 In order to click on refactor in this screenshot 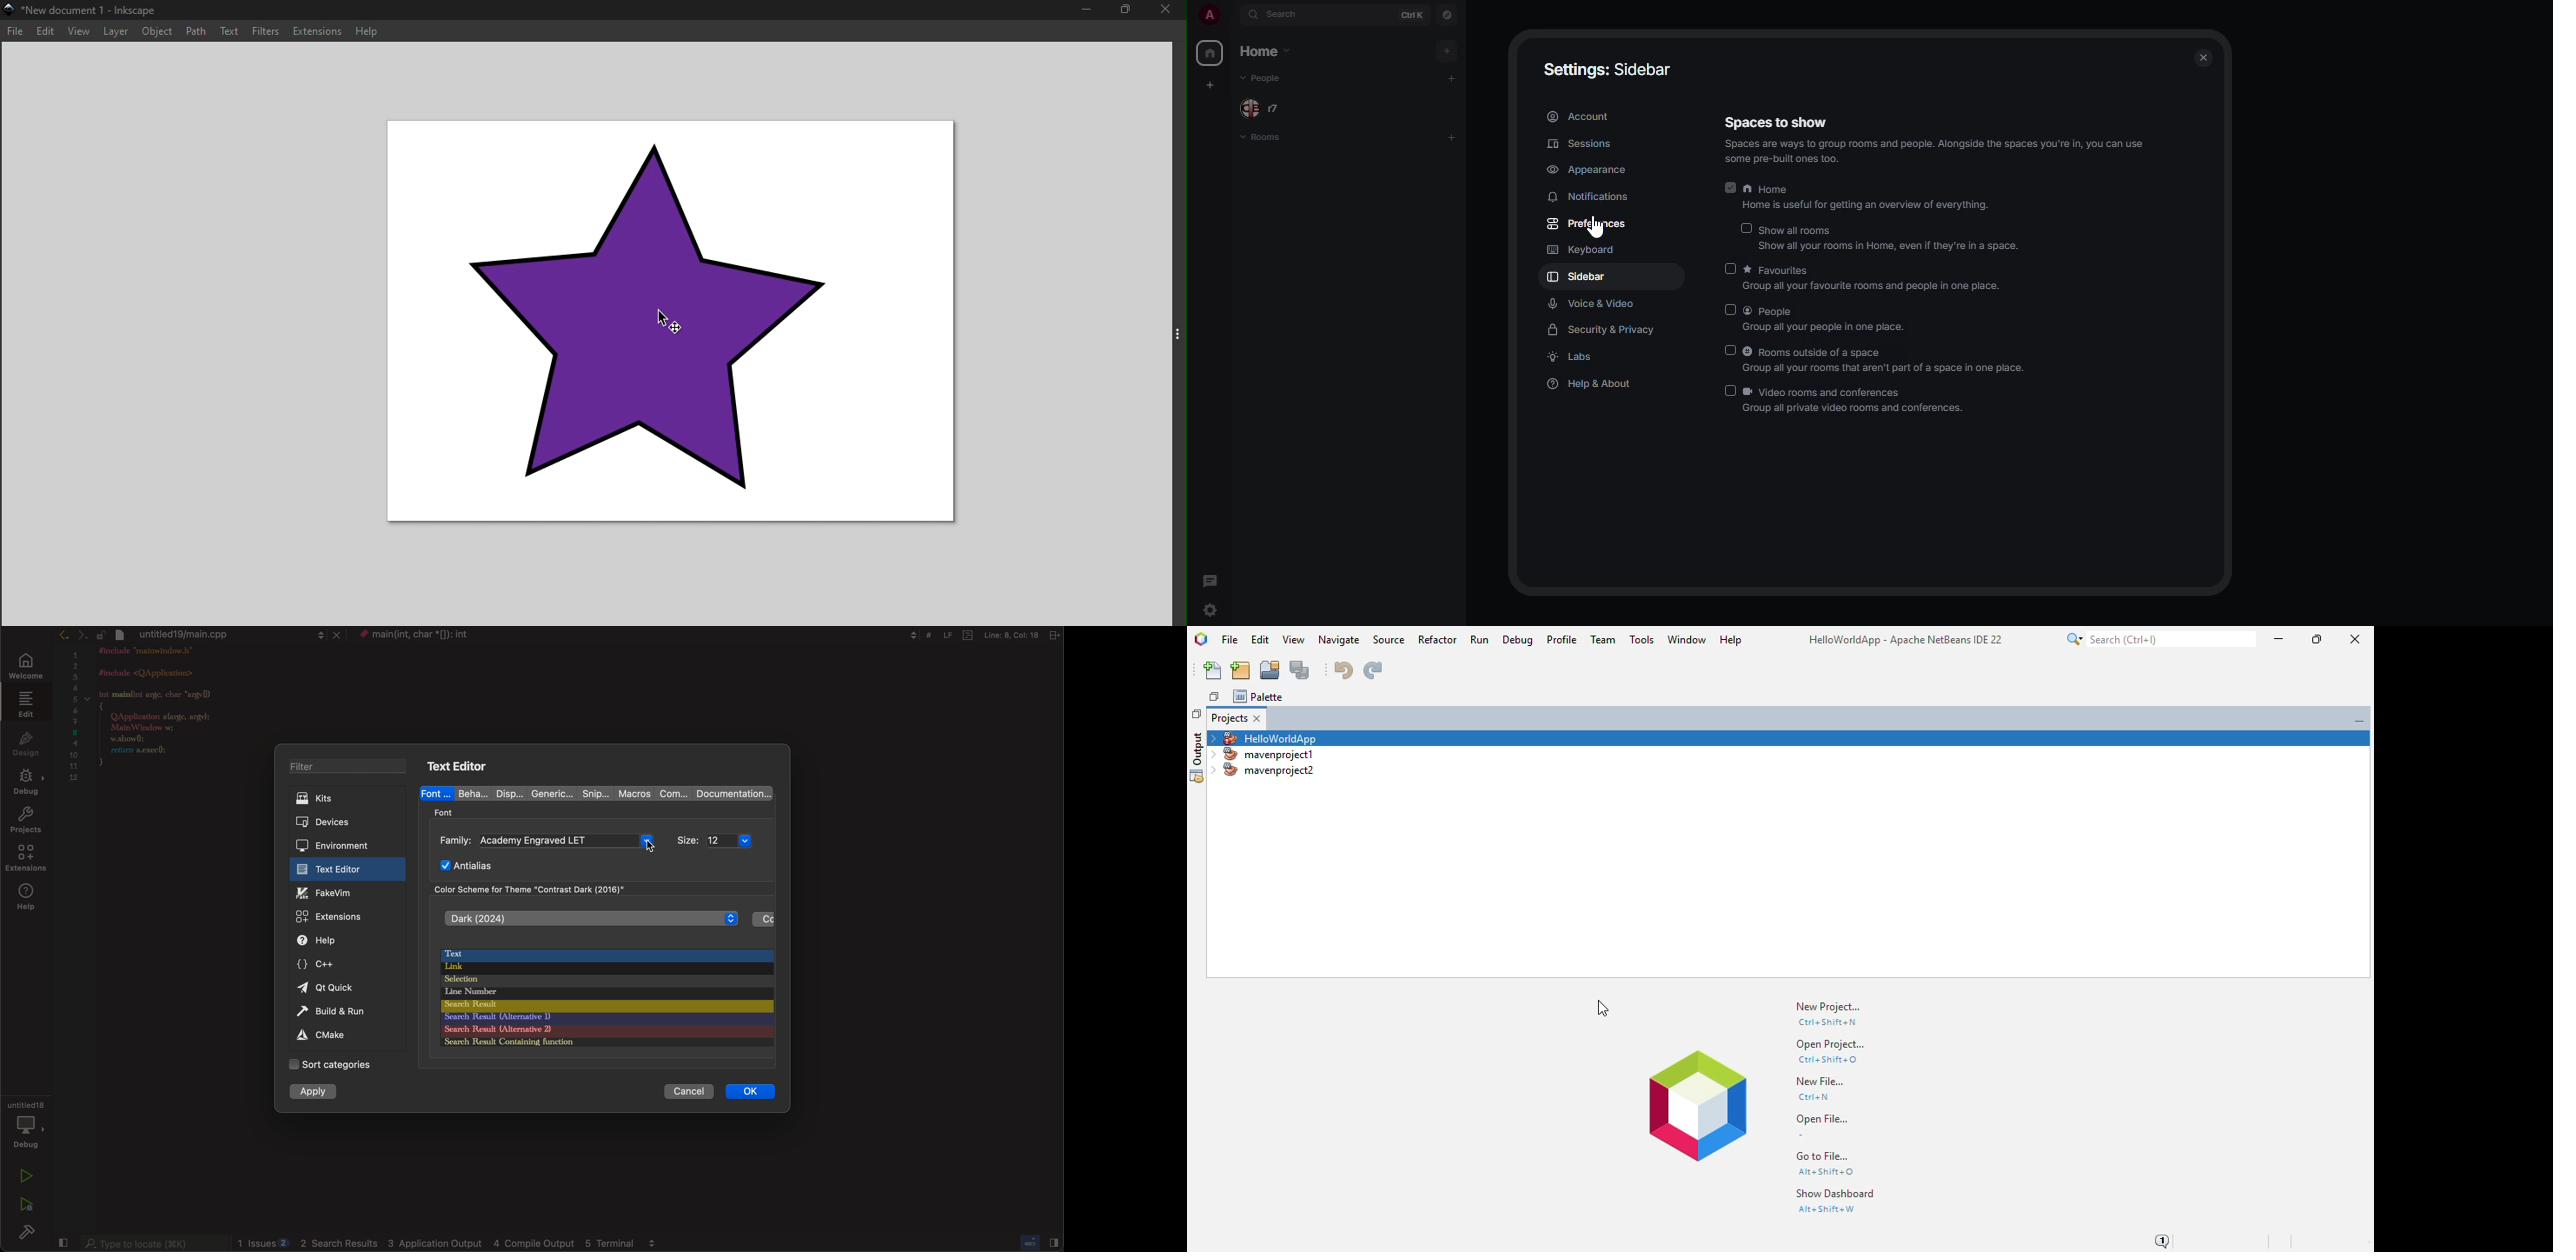, I will do `click(1438, 640)`.